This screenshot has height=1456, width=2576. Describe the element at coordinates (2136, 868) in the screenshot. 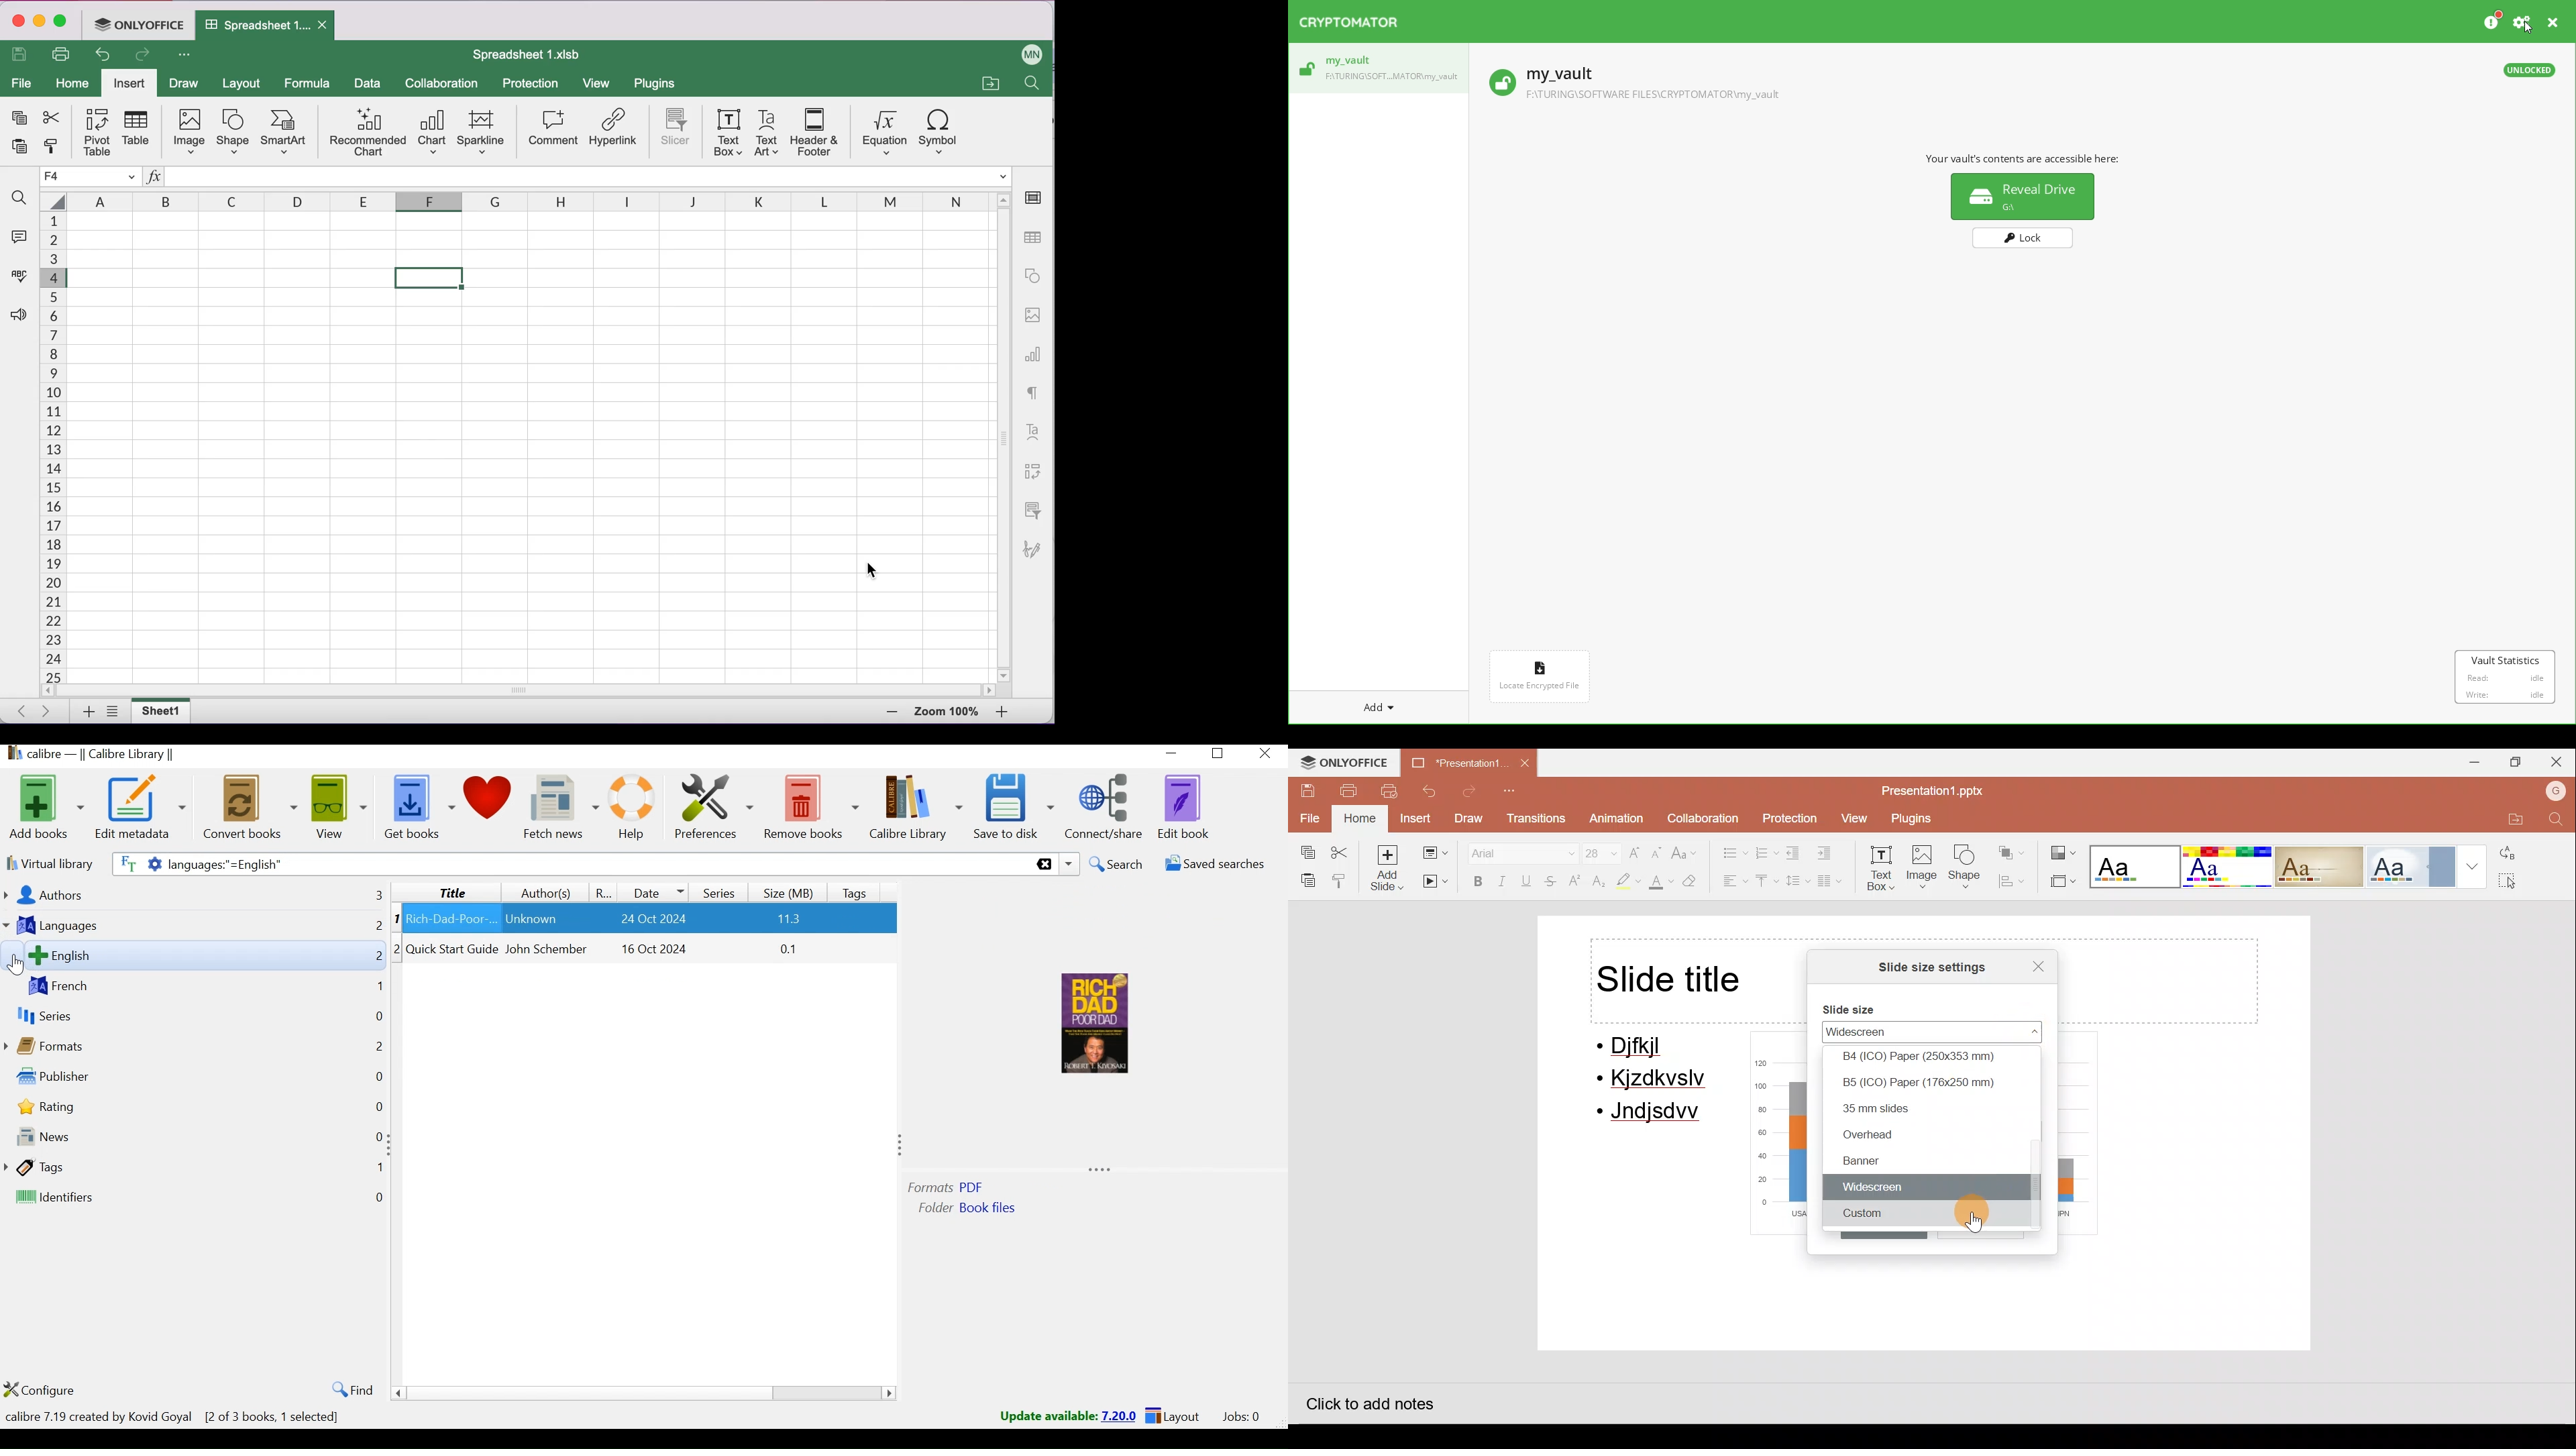

I see `Theme 1` at that location.